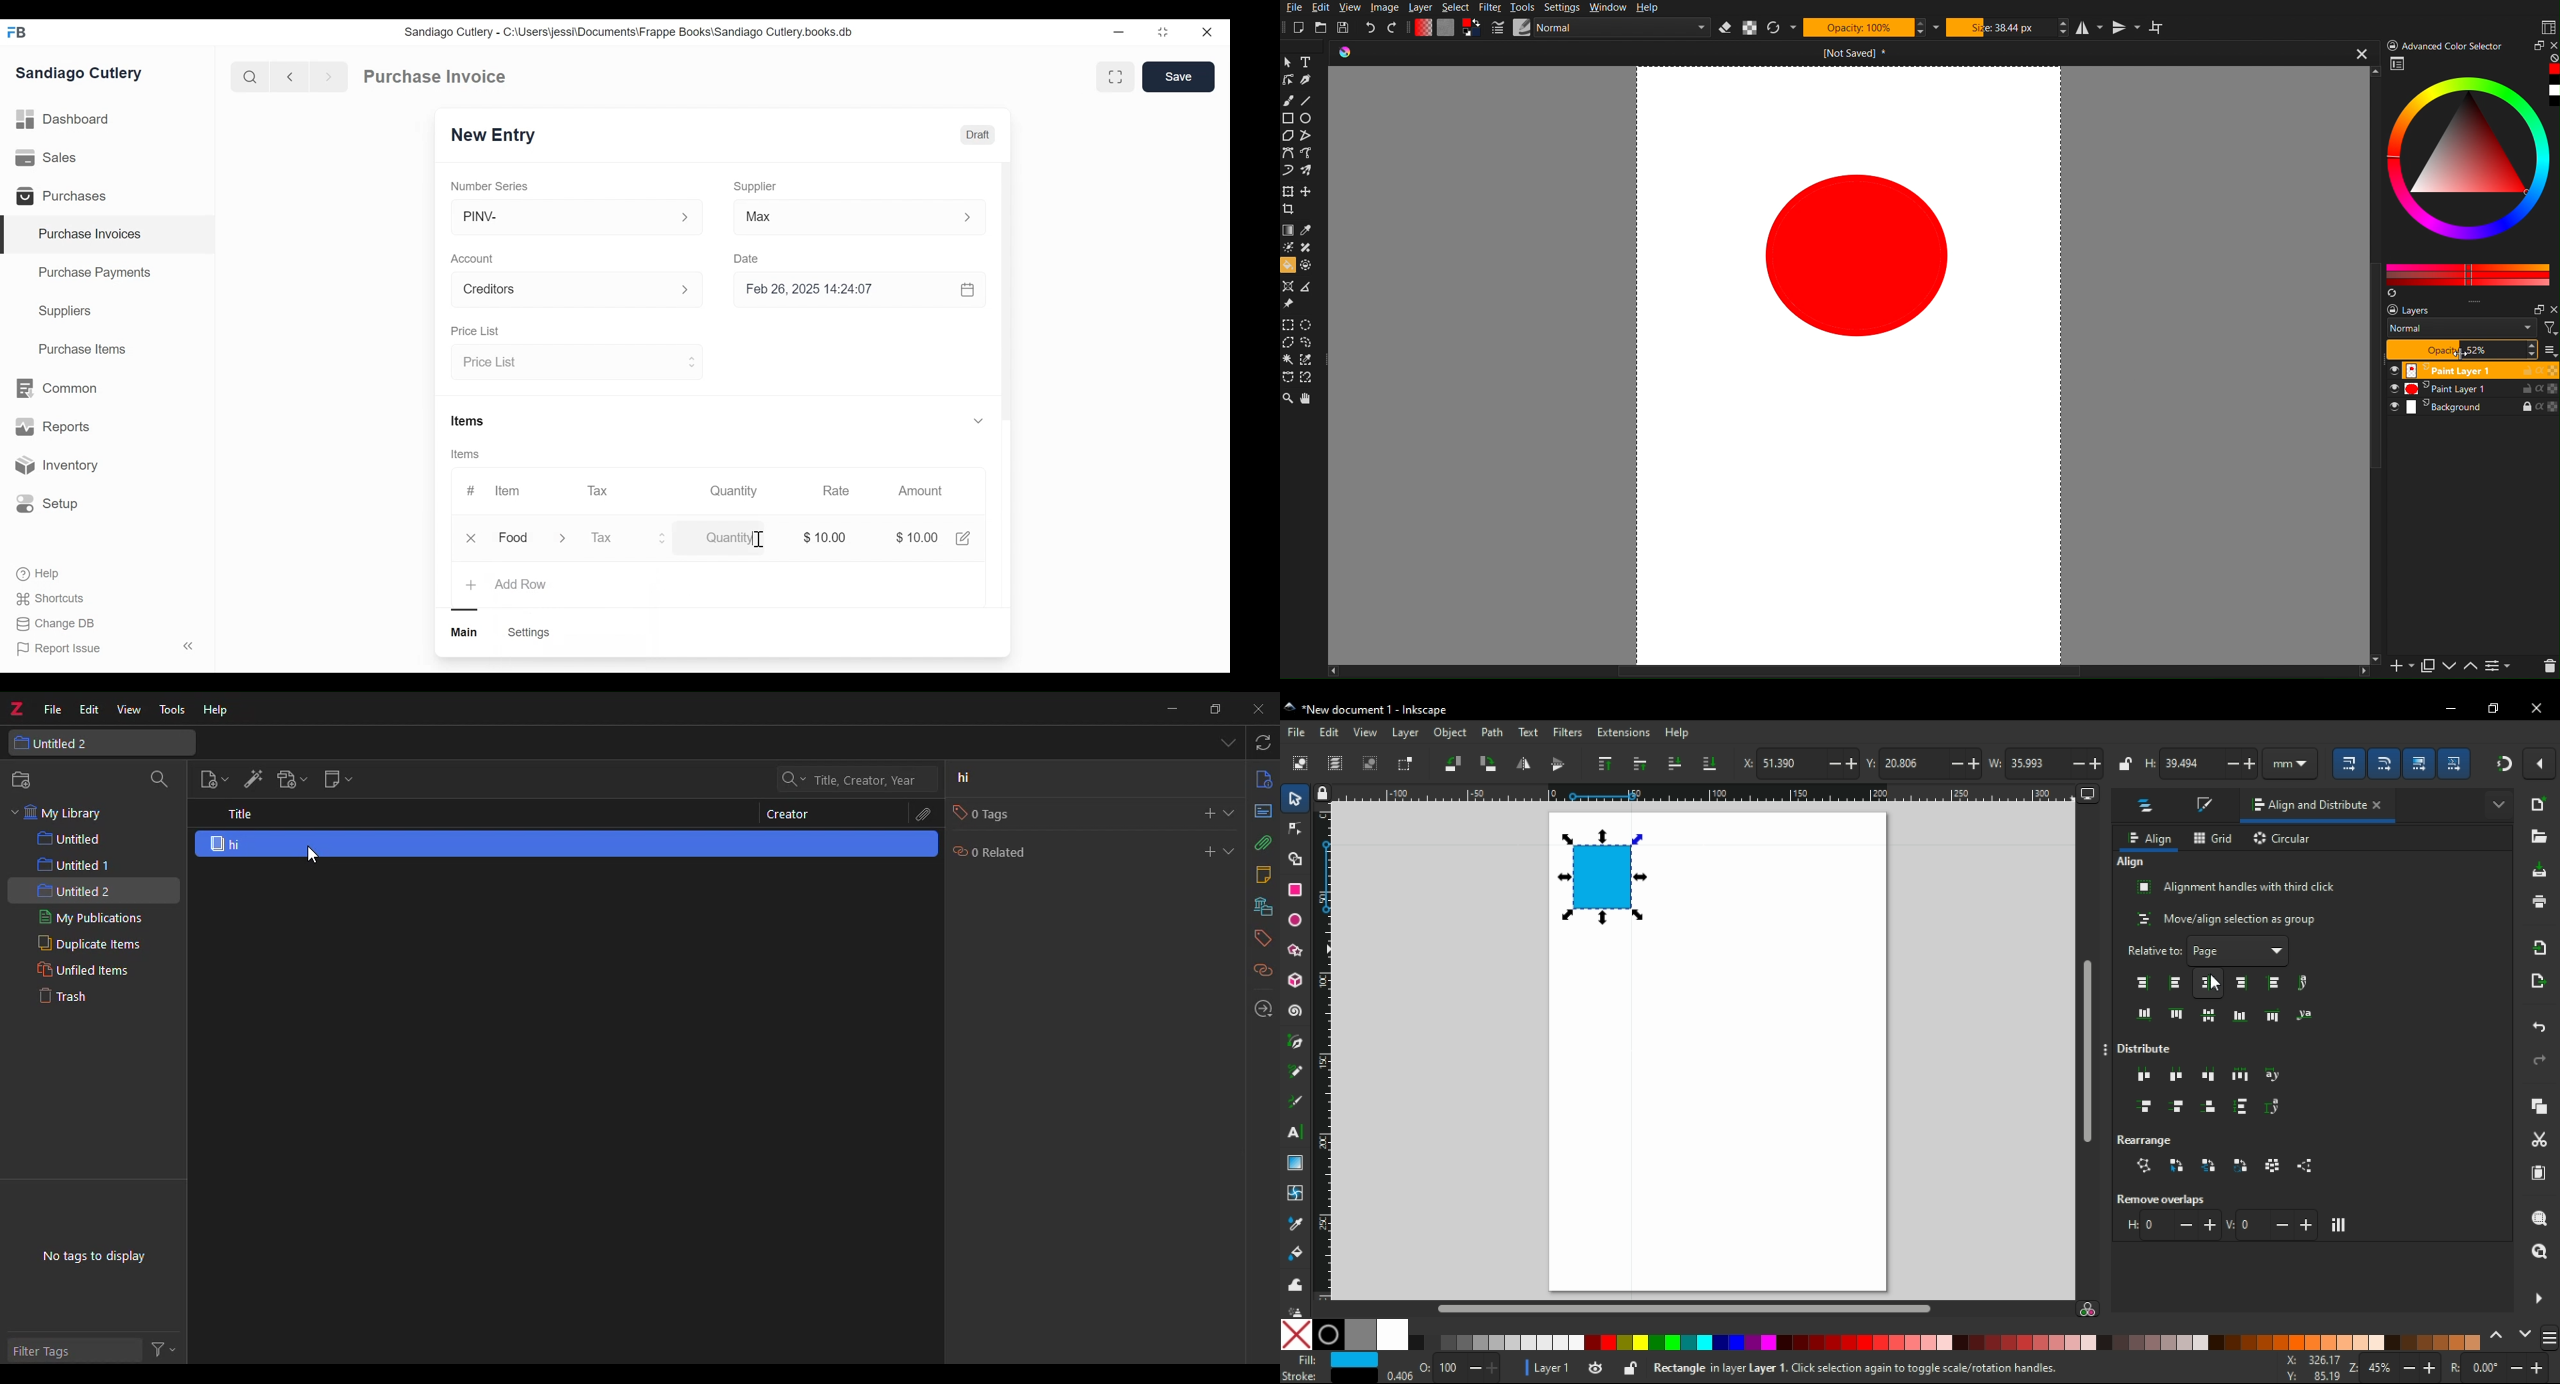  What do you see at coordinates (1297, 801) in the screenshot?
I see `select` at bounding box center [1297, 801].